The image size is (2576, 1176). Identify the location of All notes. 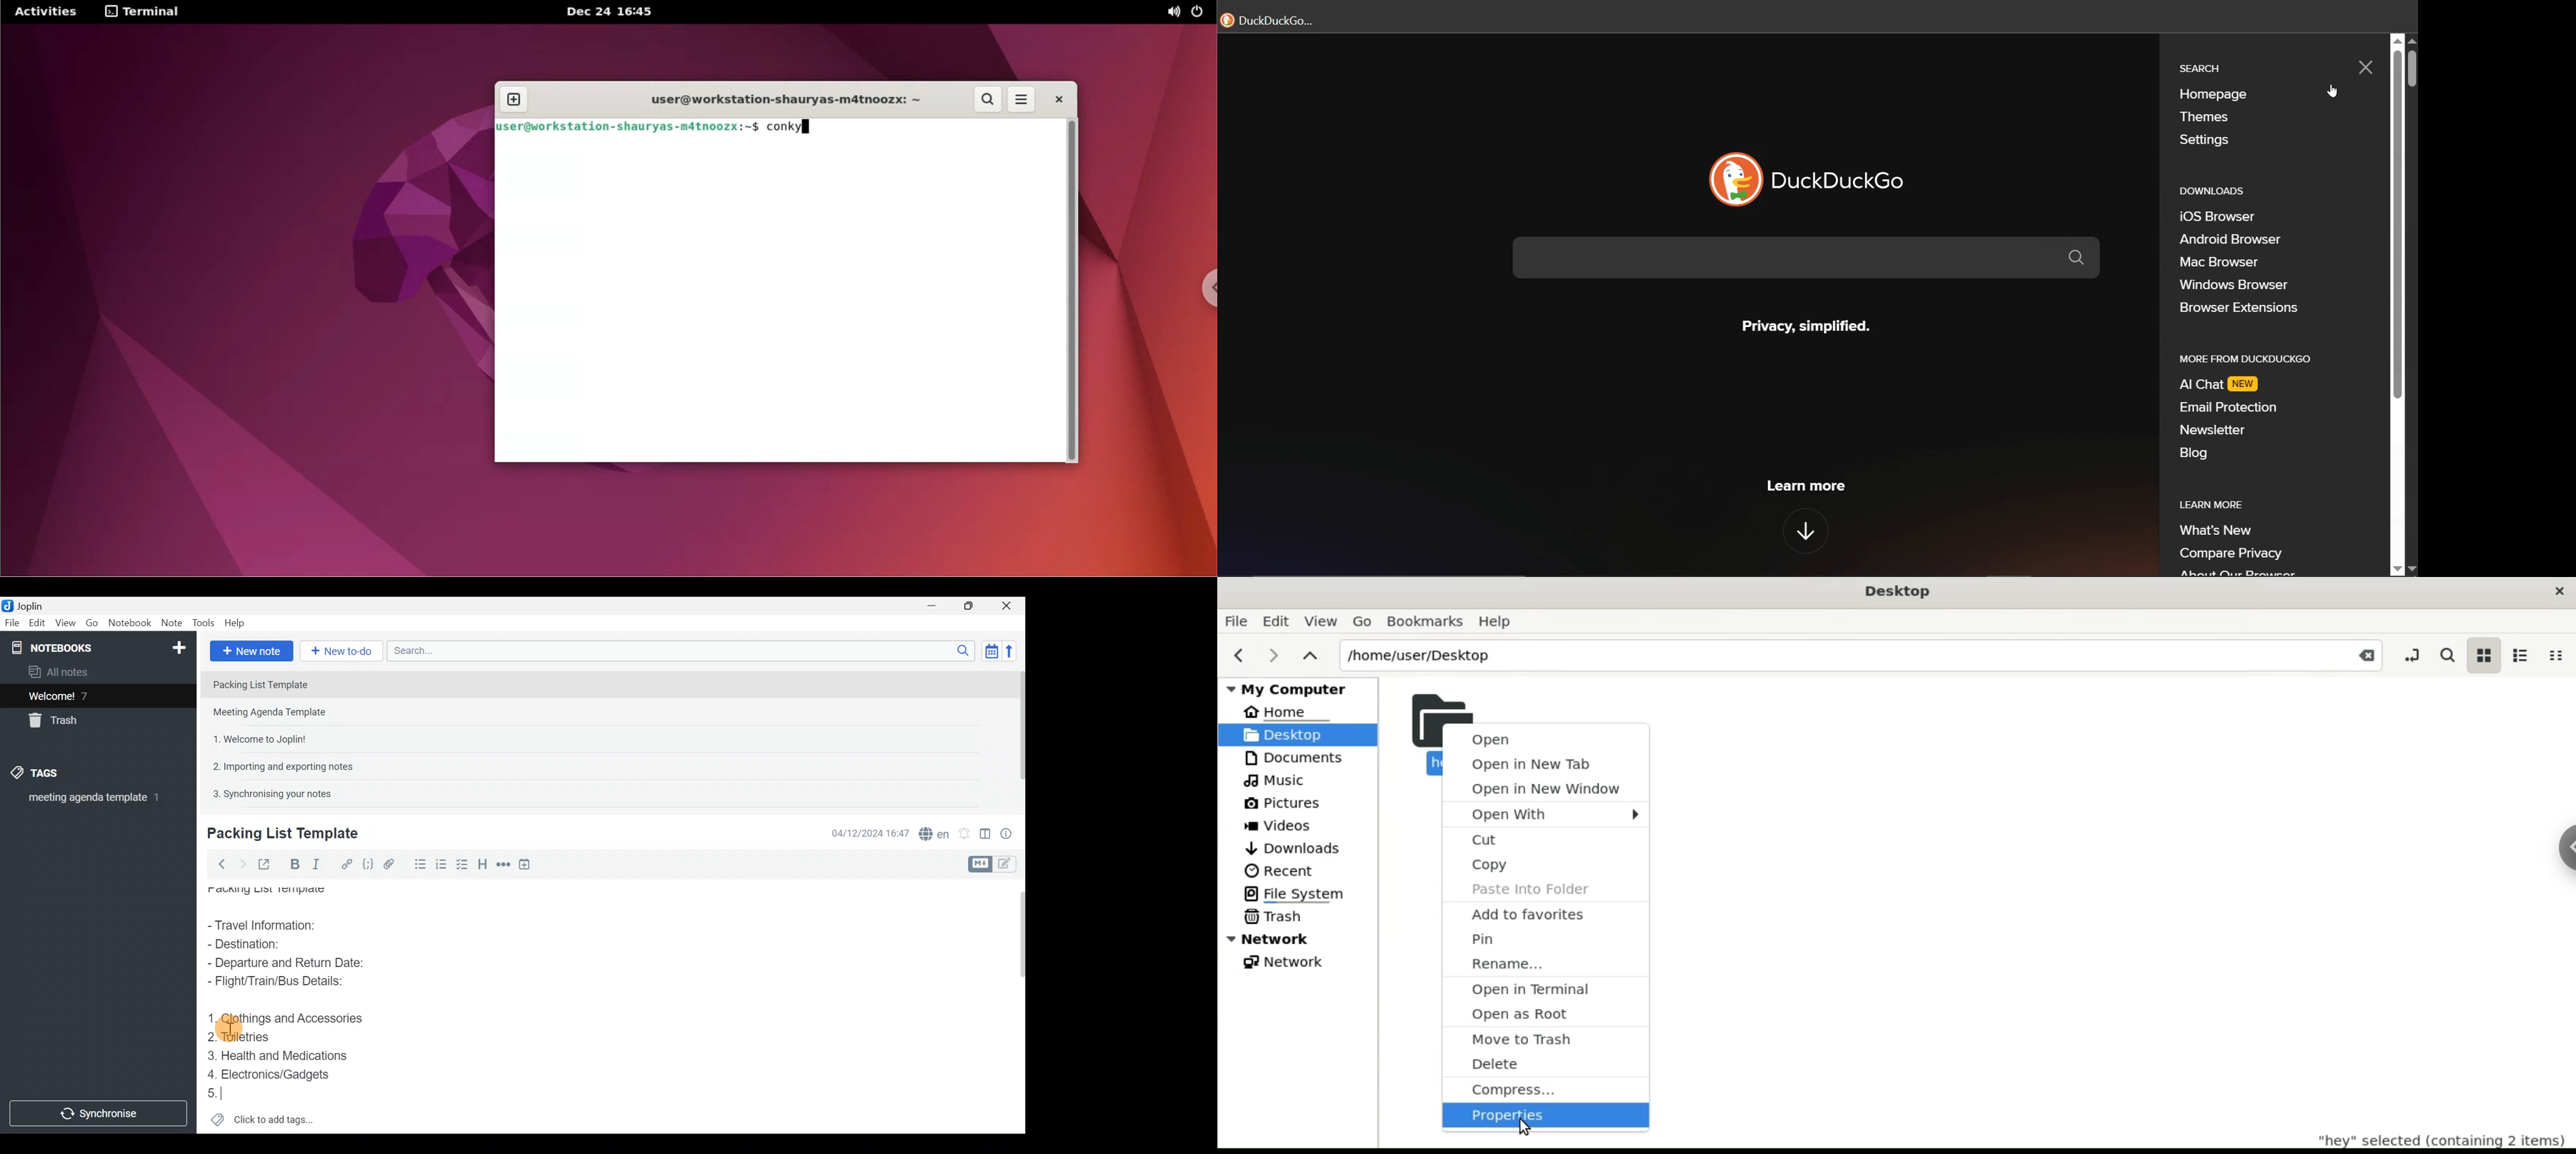
(62, 672).